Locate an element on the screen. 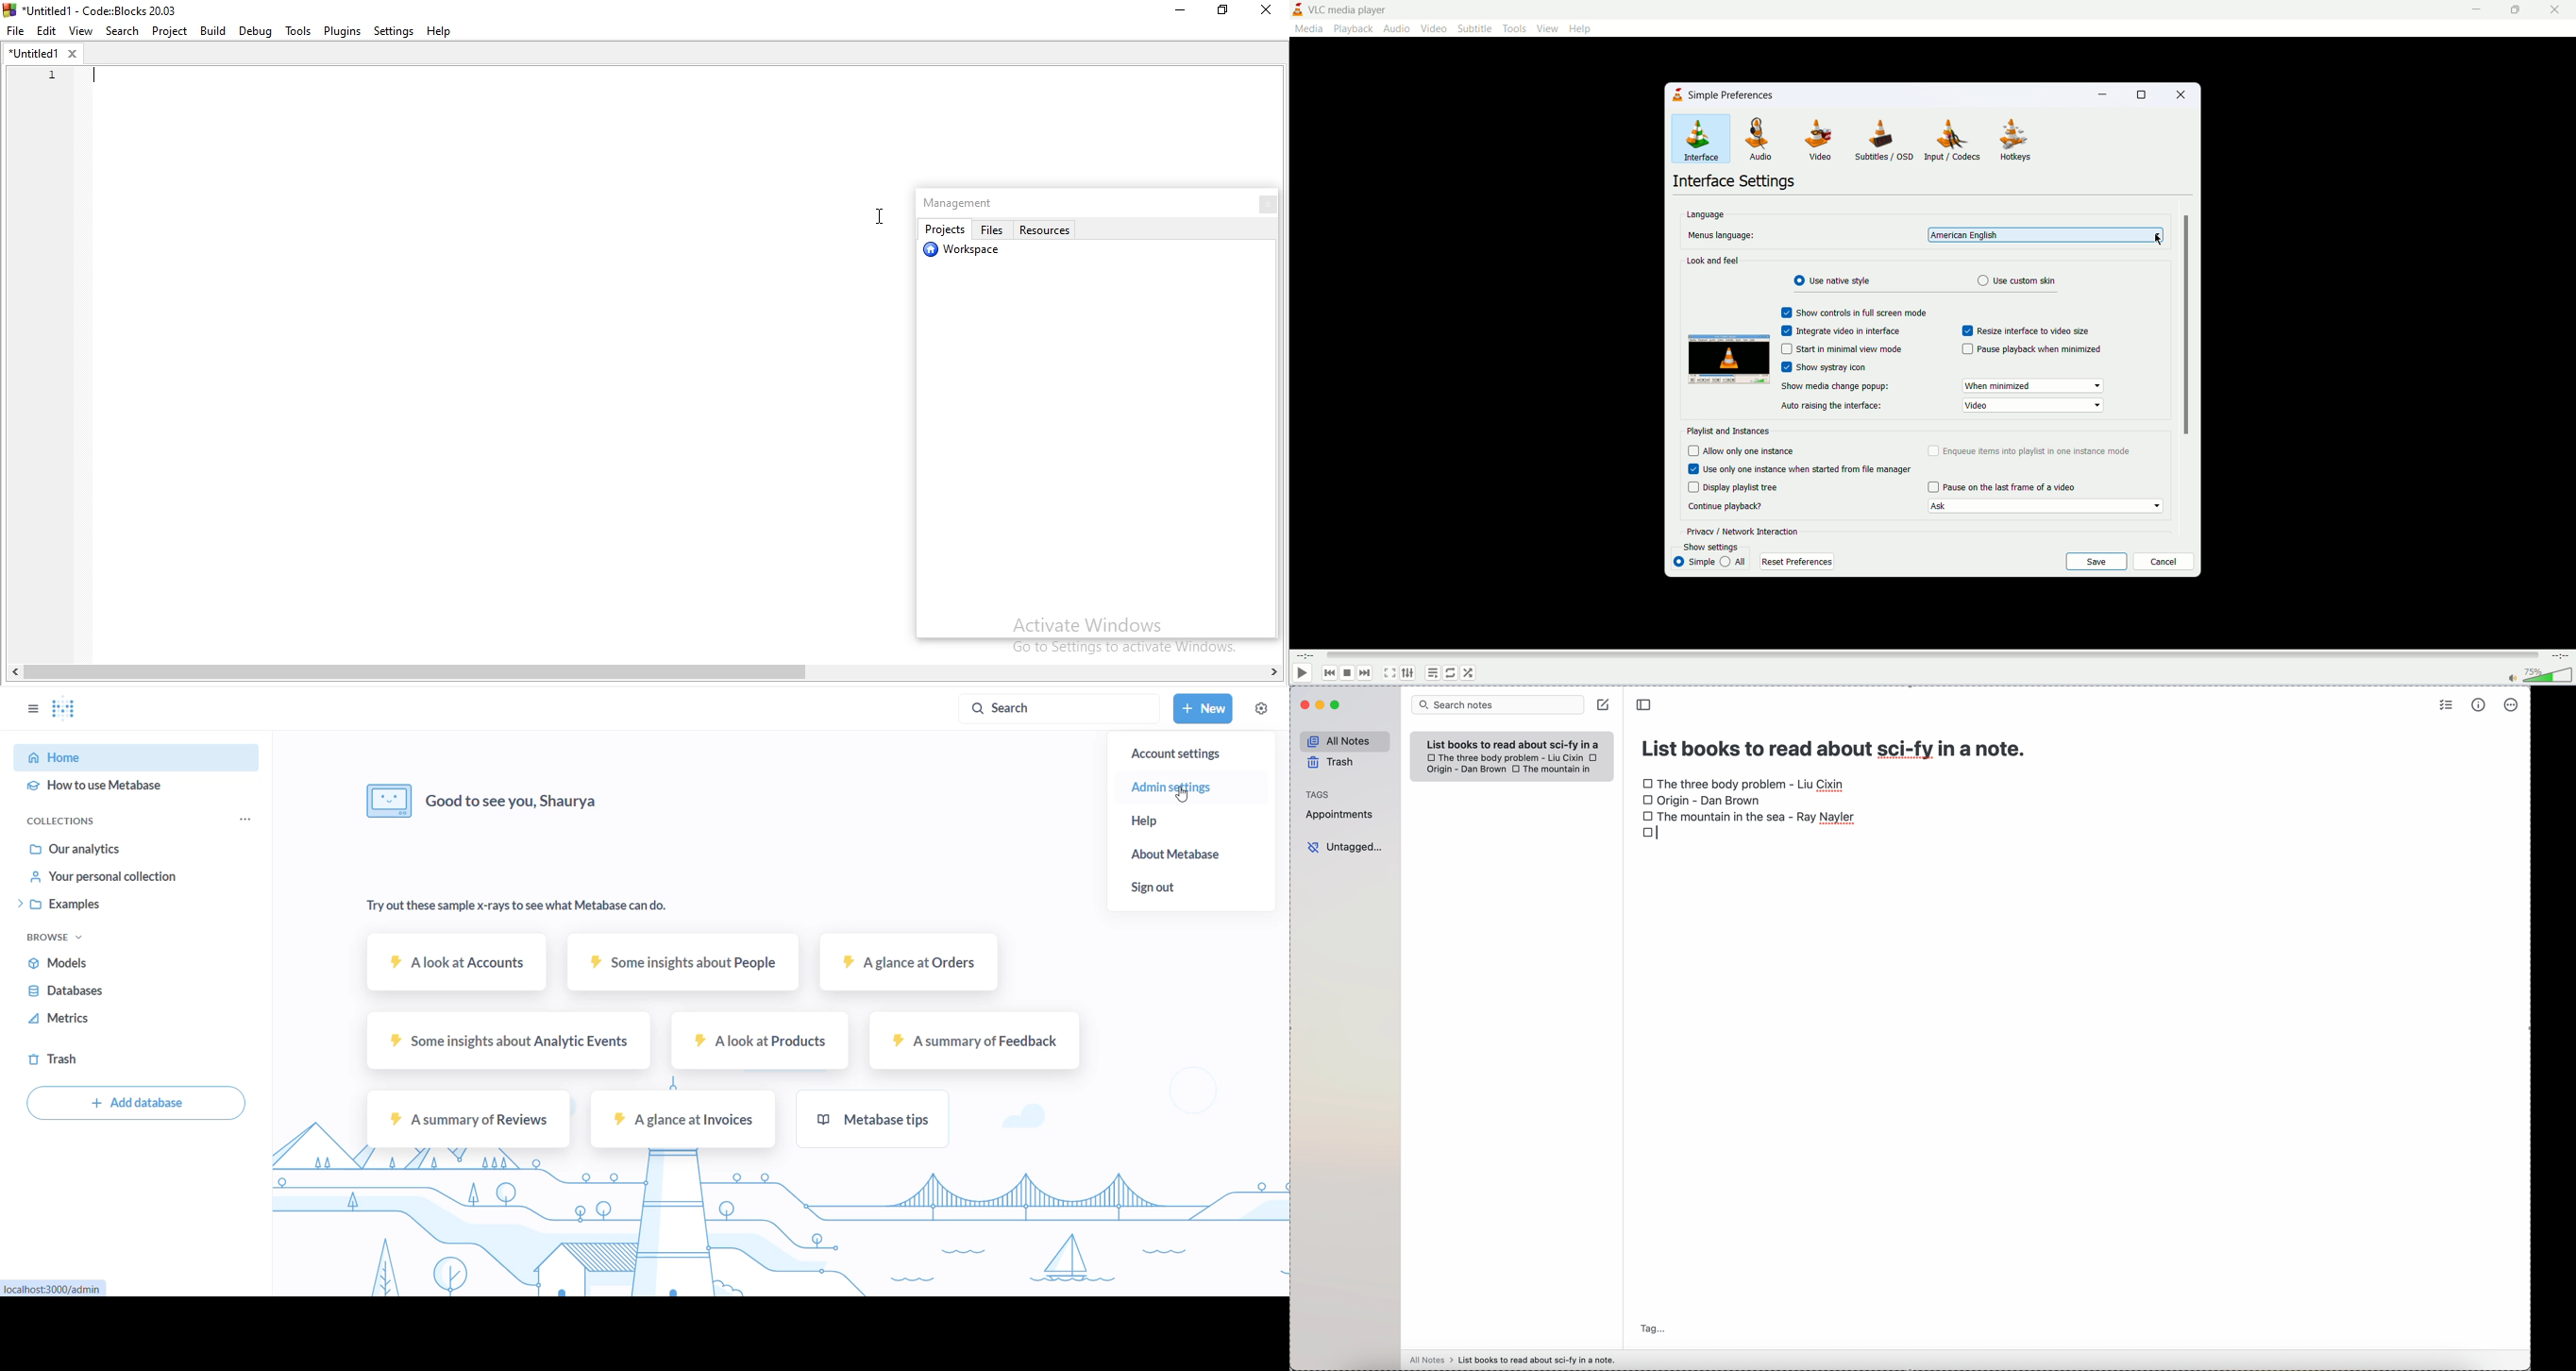 Image resolution: width=2576 pixels, height=1372 pixels. resources is located at coordinates (1049, 228).